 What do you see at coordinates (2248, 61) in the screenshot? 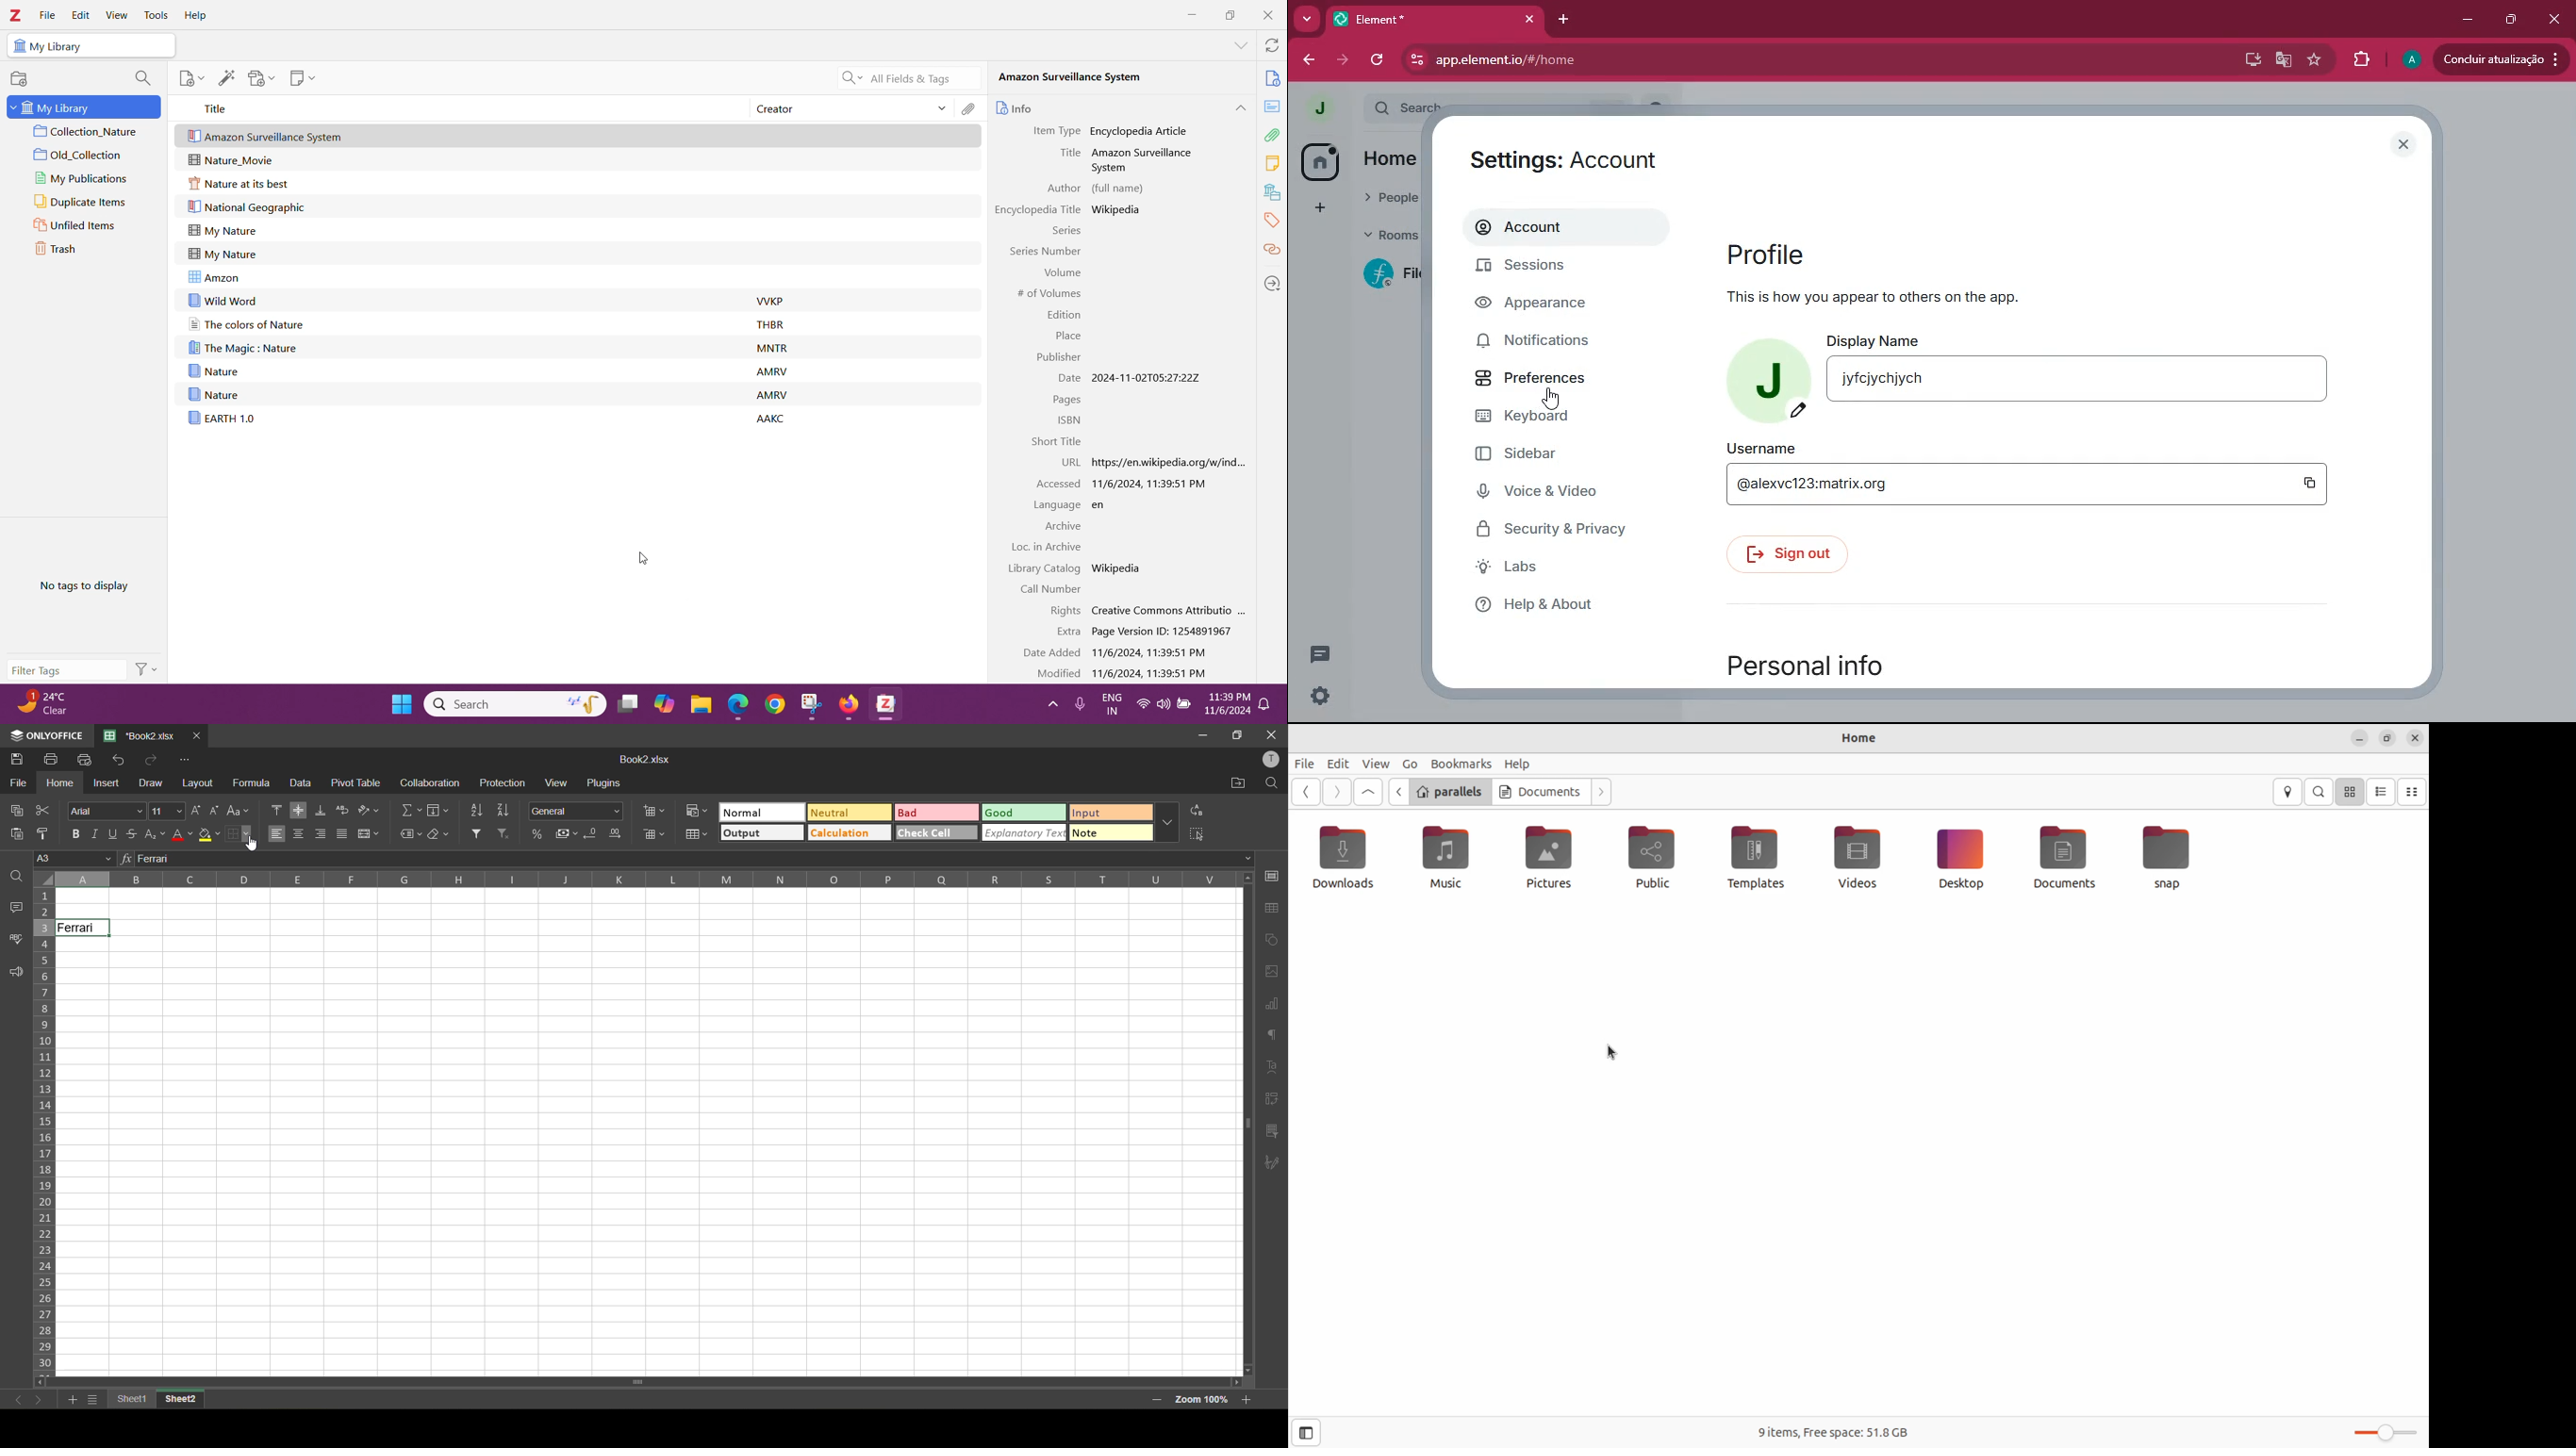
I see `desktop` at bounding box center [2248, 61].